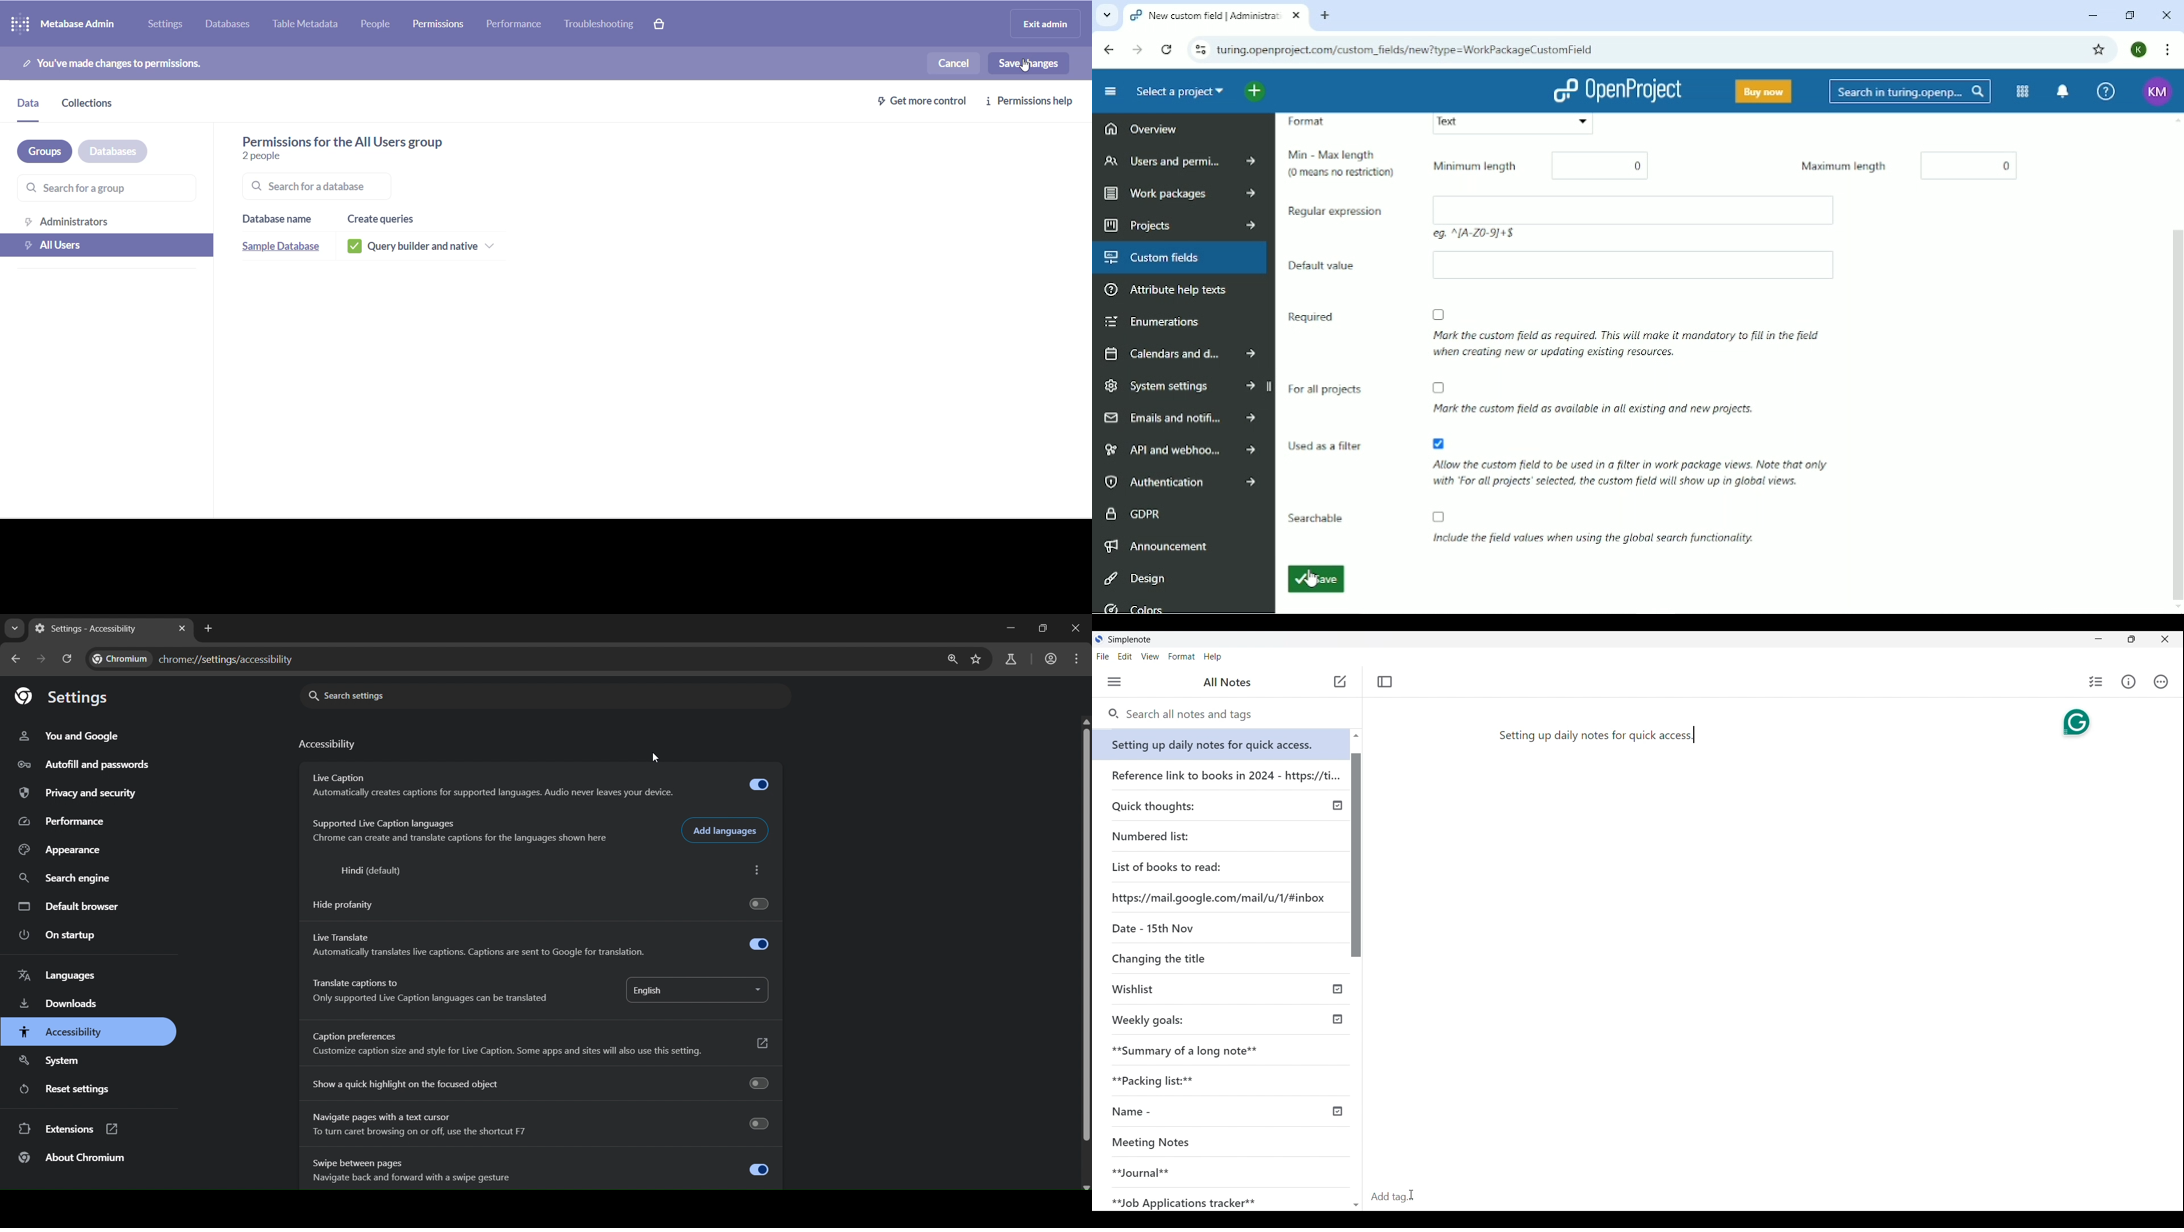 Image resolution: width=2184 pixels, height=1232 pixels. I want to click on autofill and passwords, so click(89, 764).